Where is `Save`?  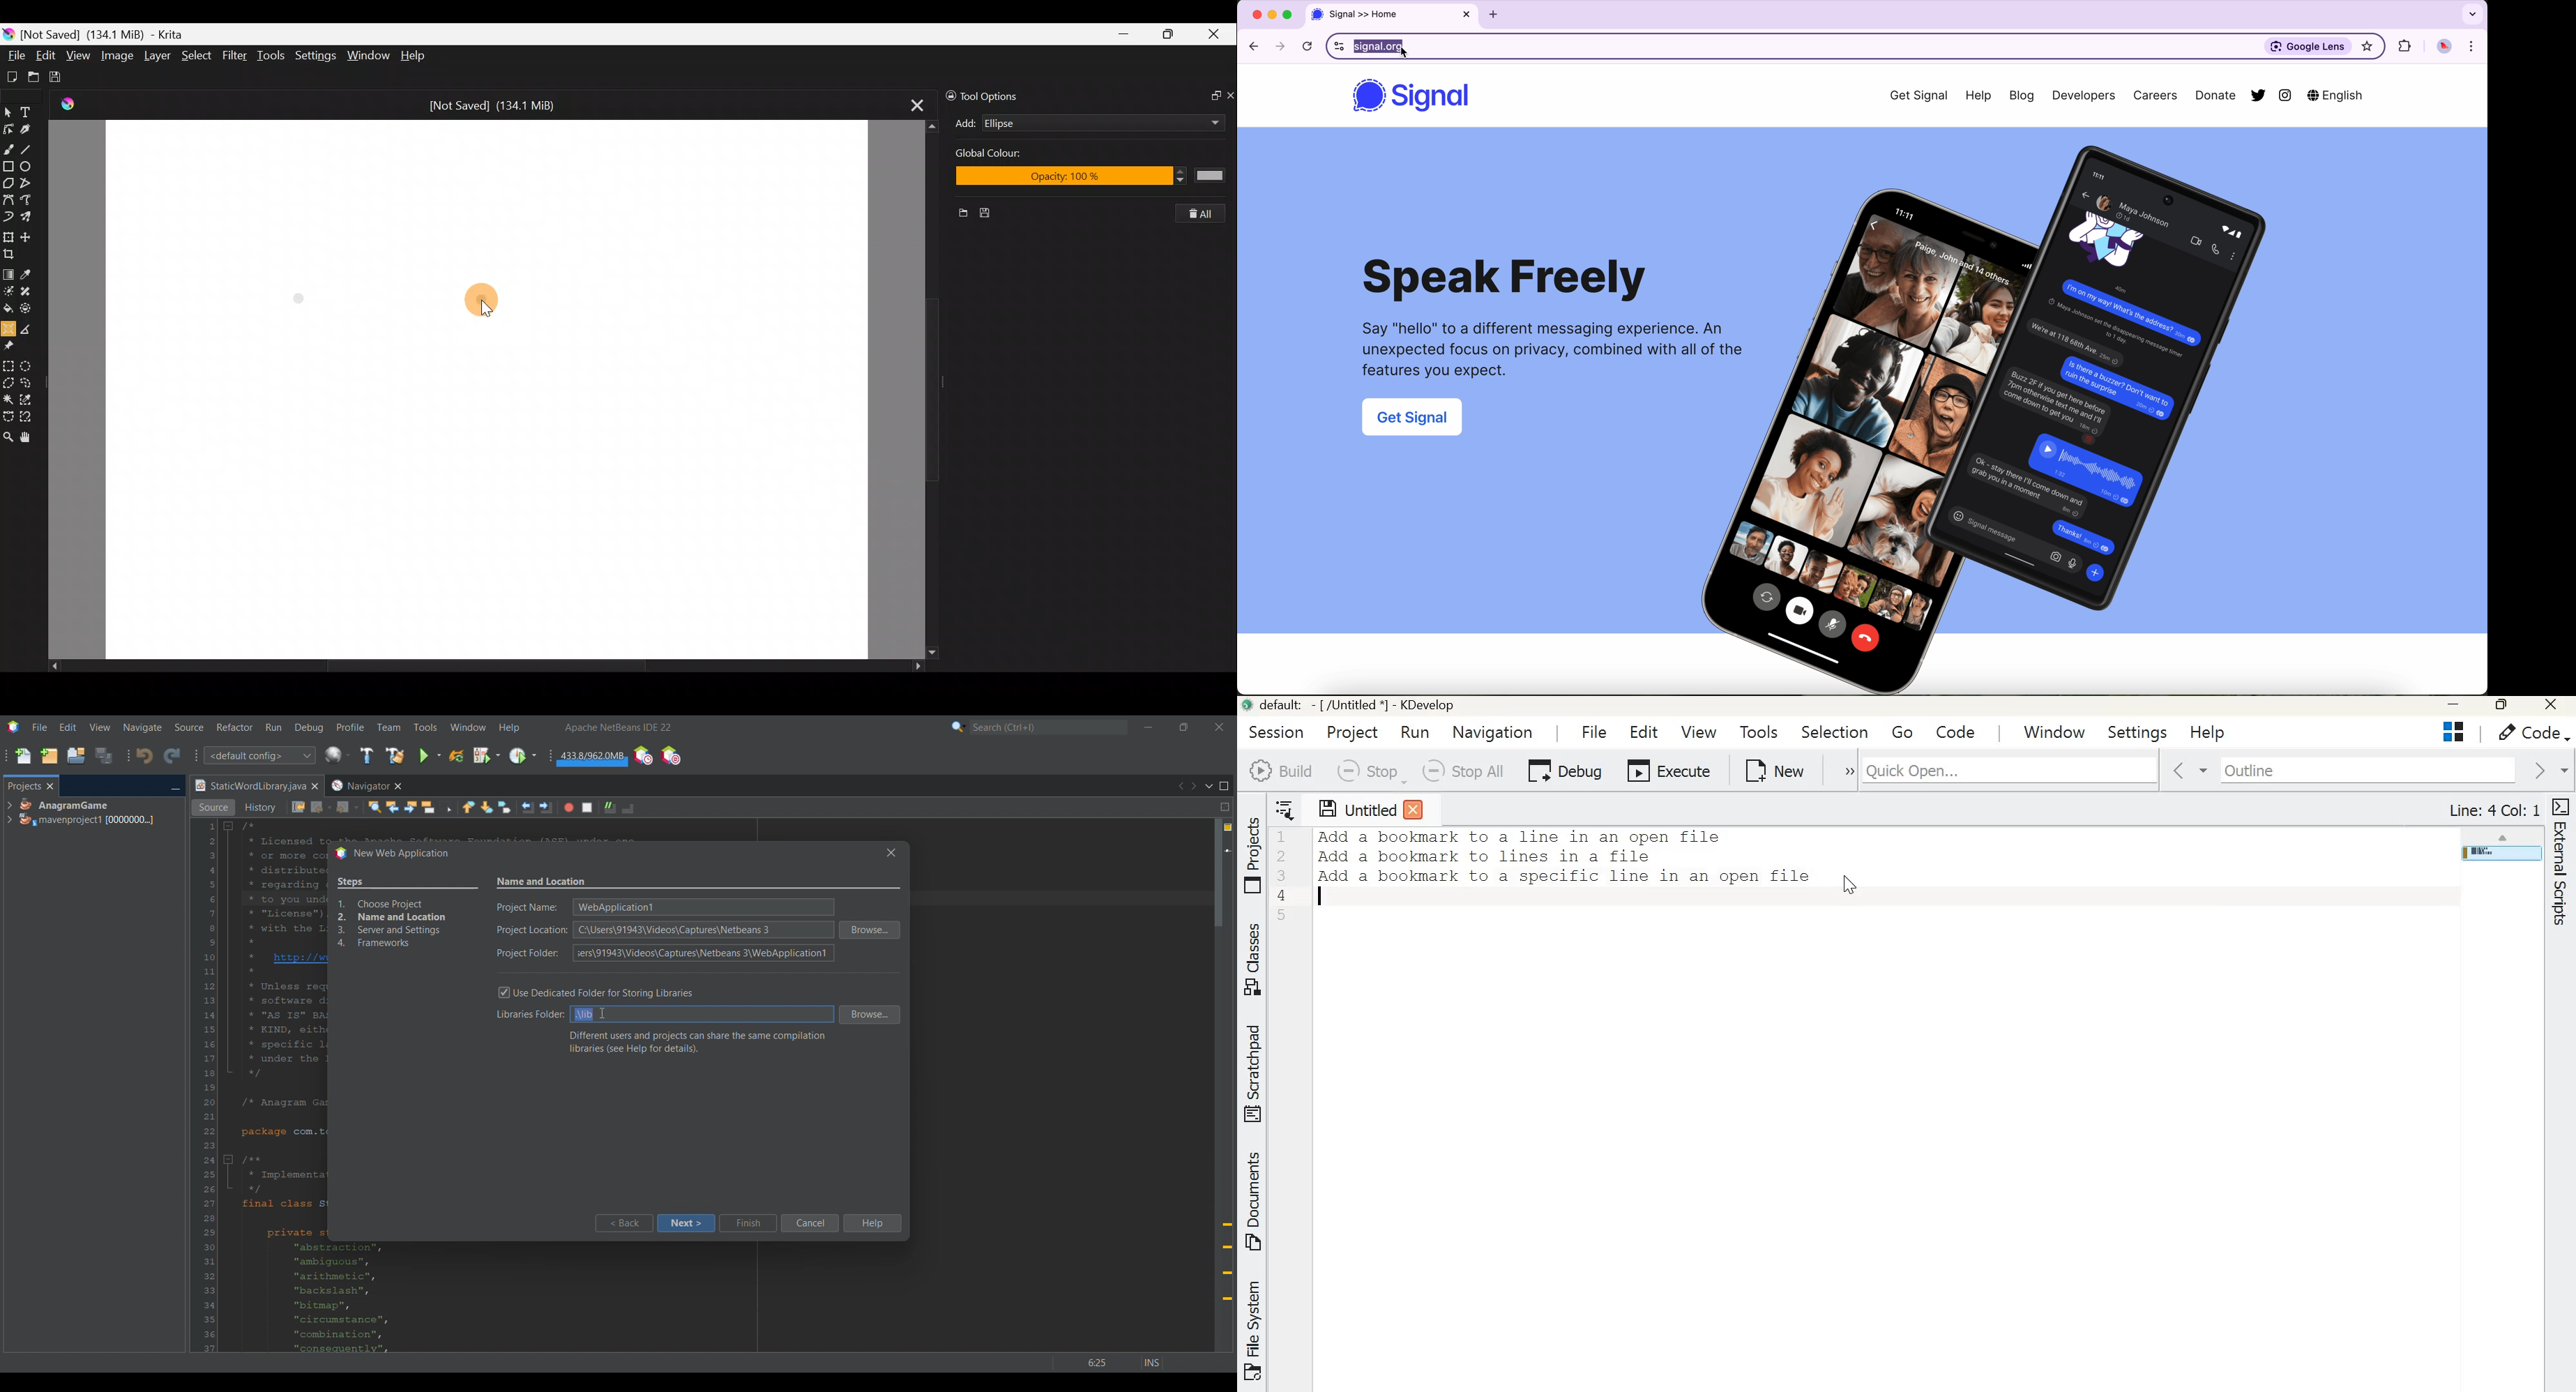 Save is located at coordinates (992, 213).